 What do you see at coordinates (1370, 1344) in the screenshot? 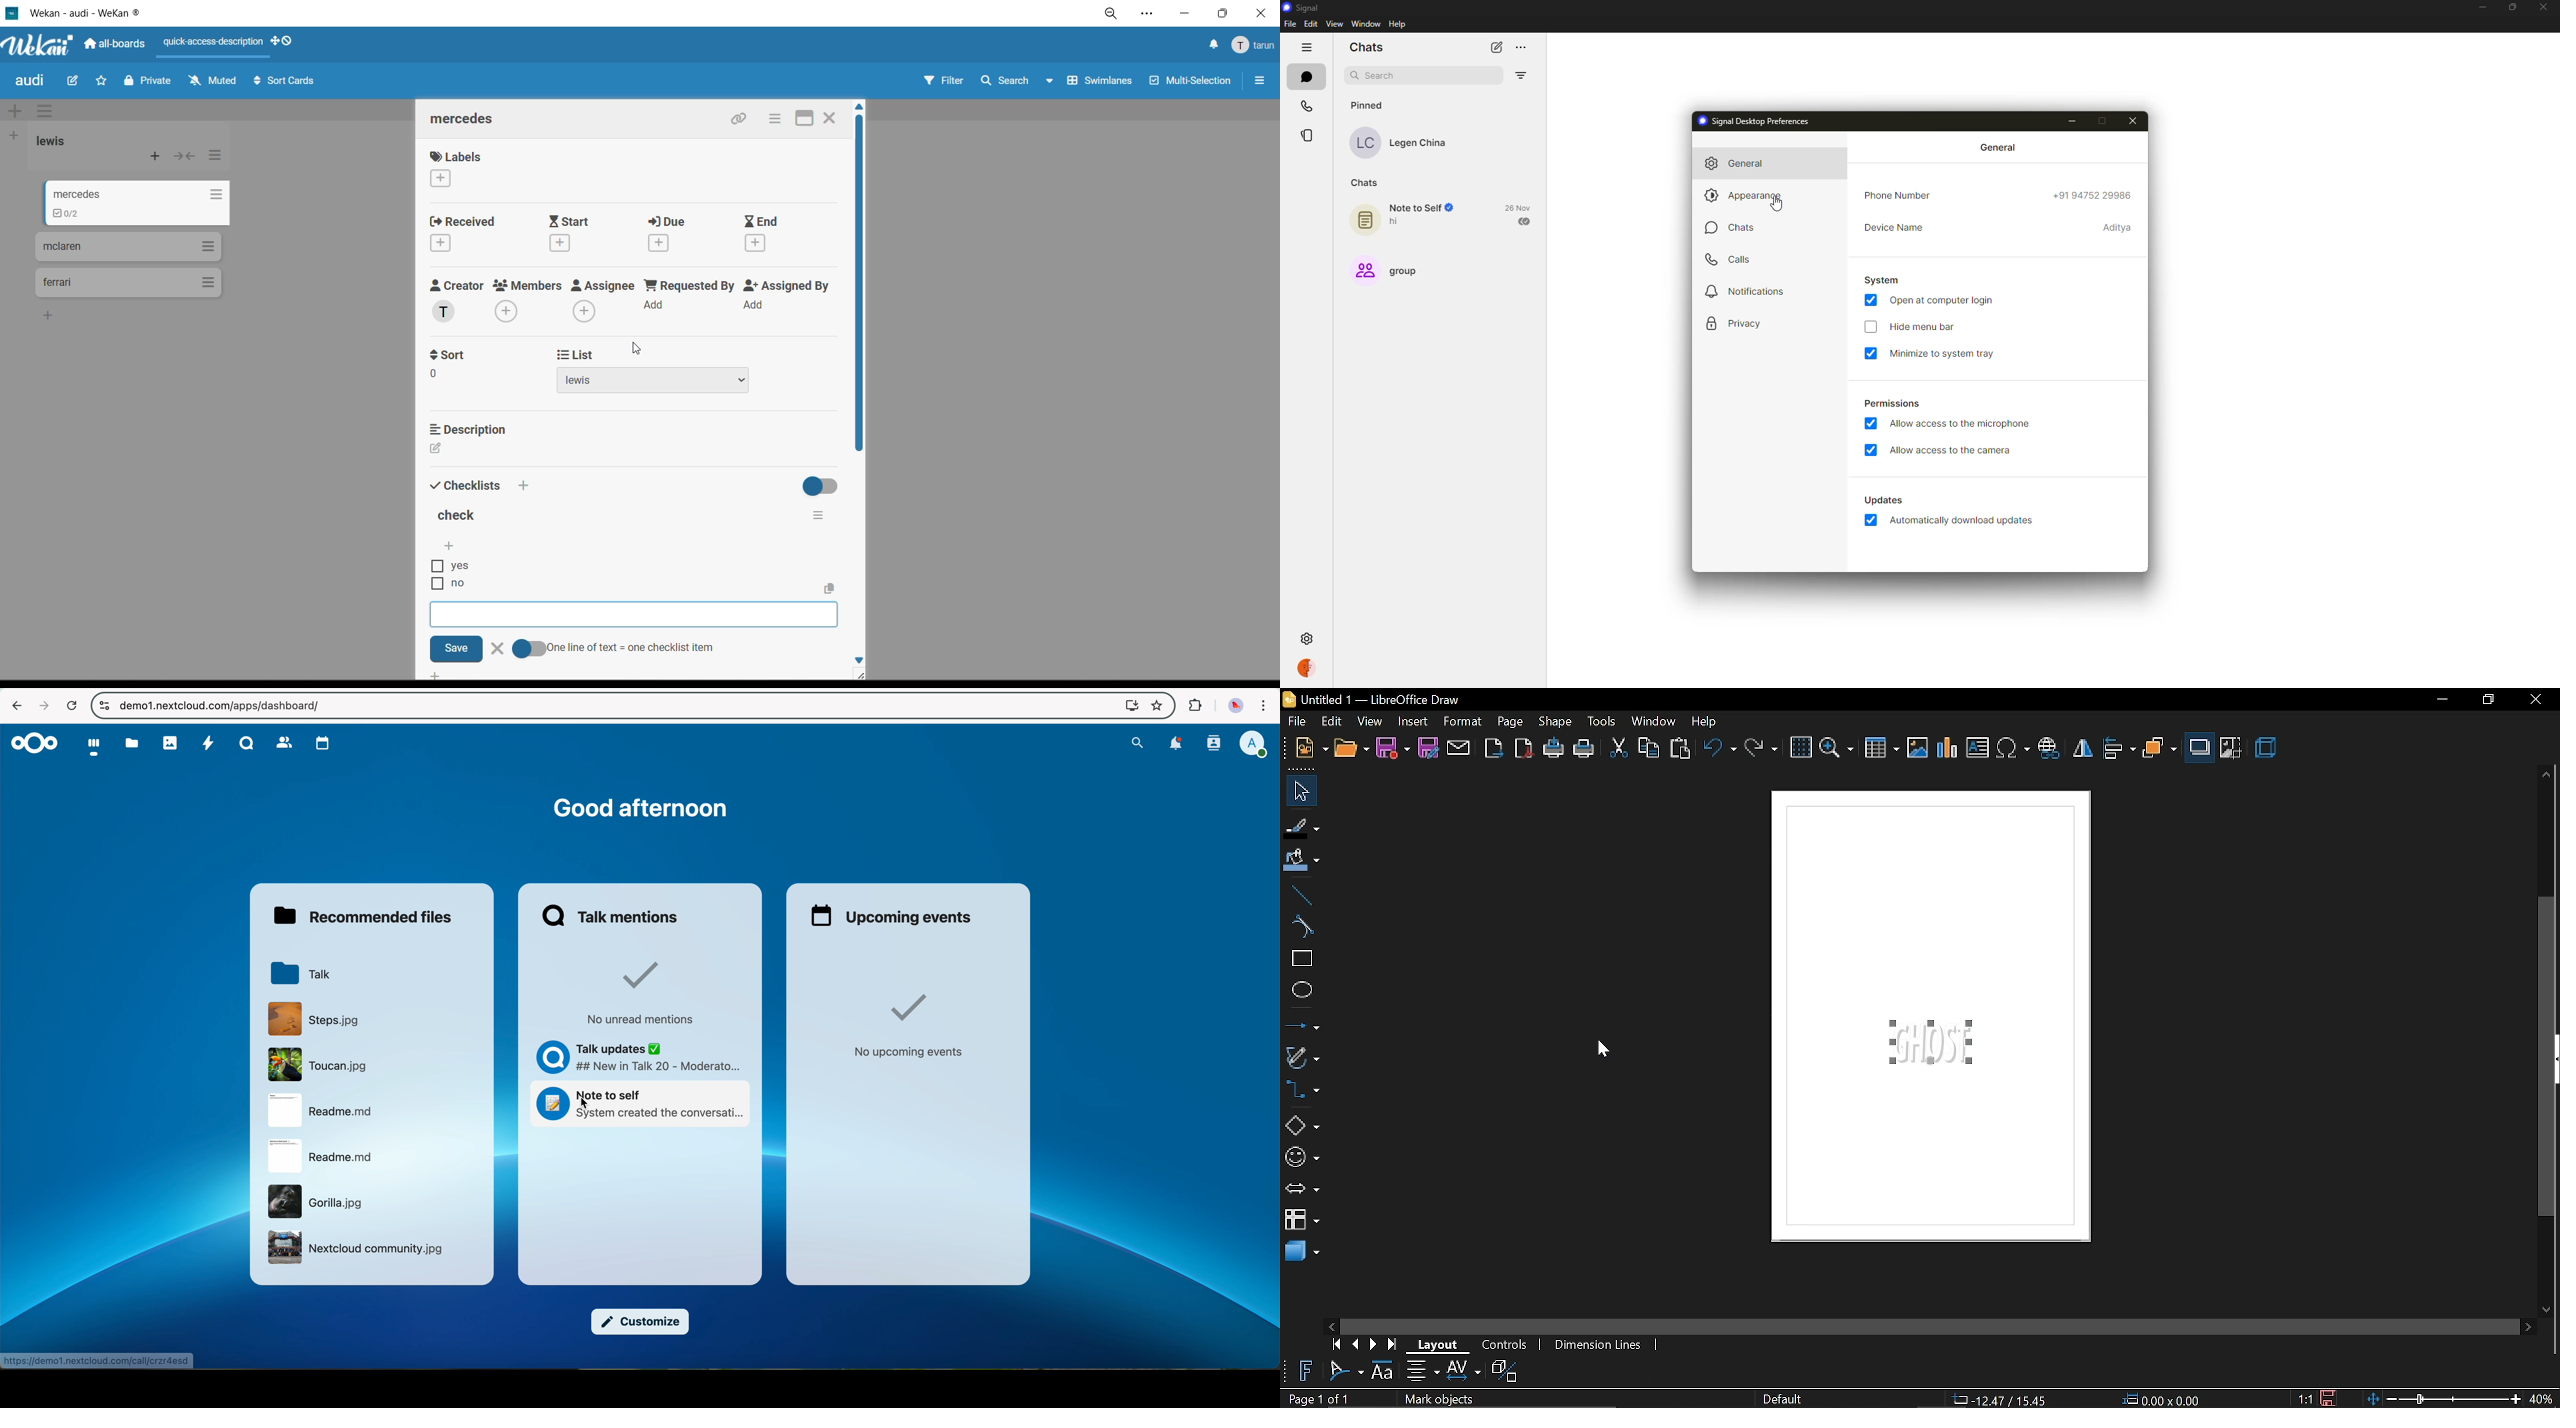
I see `next page` at bounding box center [1370, 1344].